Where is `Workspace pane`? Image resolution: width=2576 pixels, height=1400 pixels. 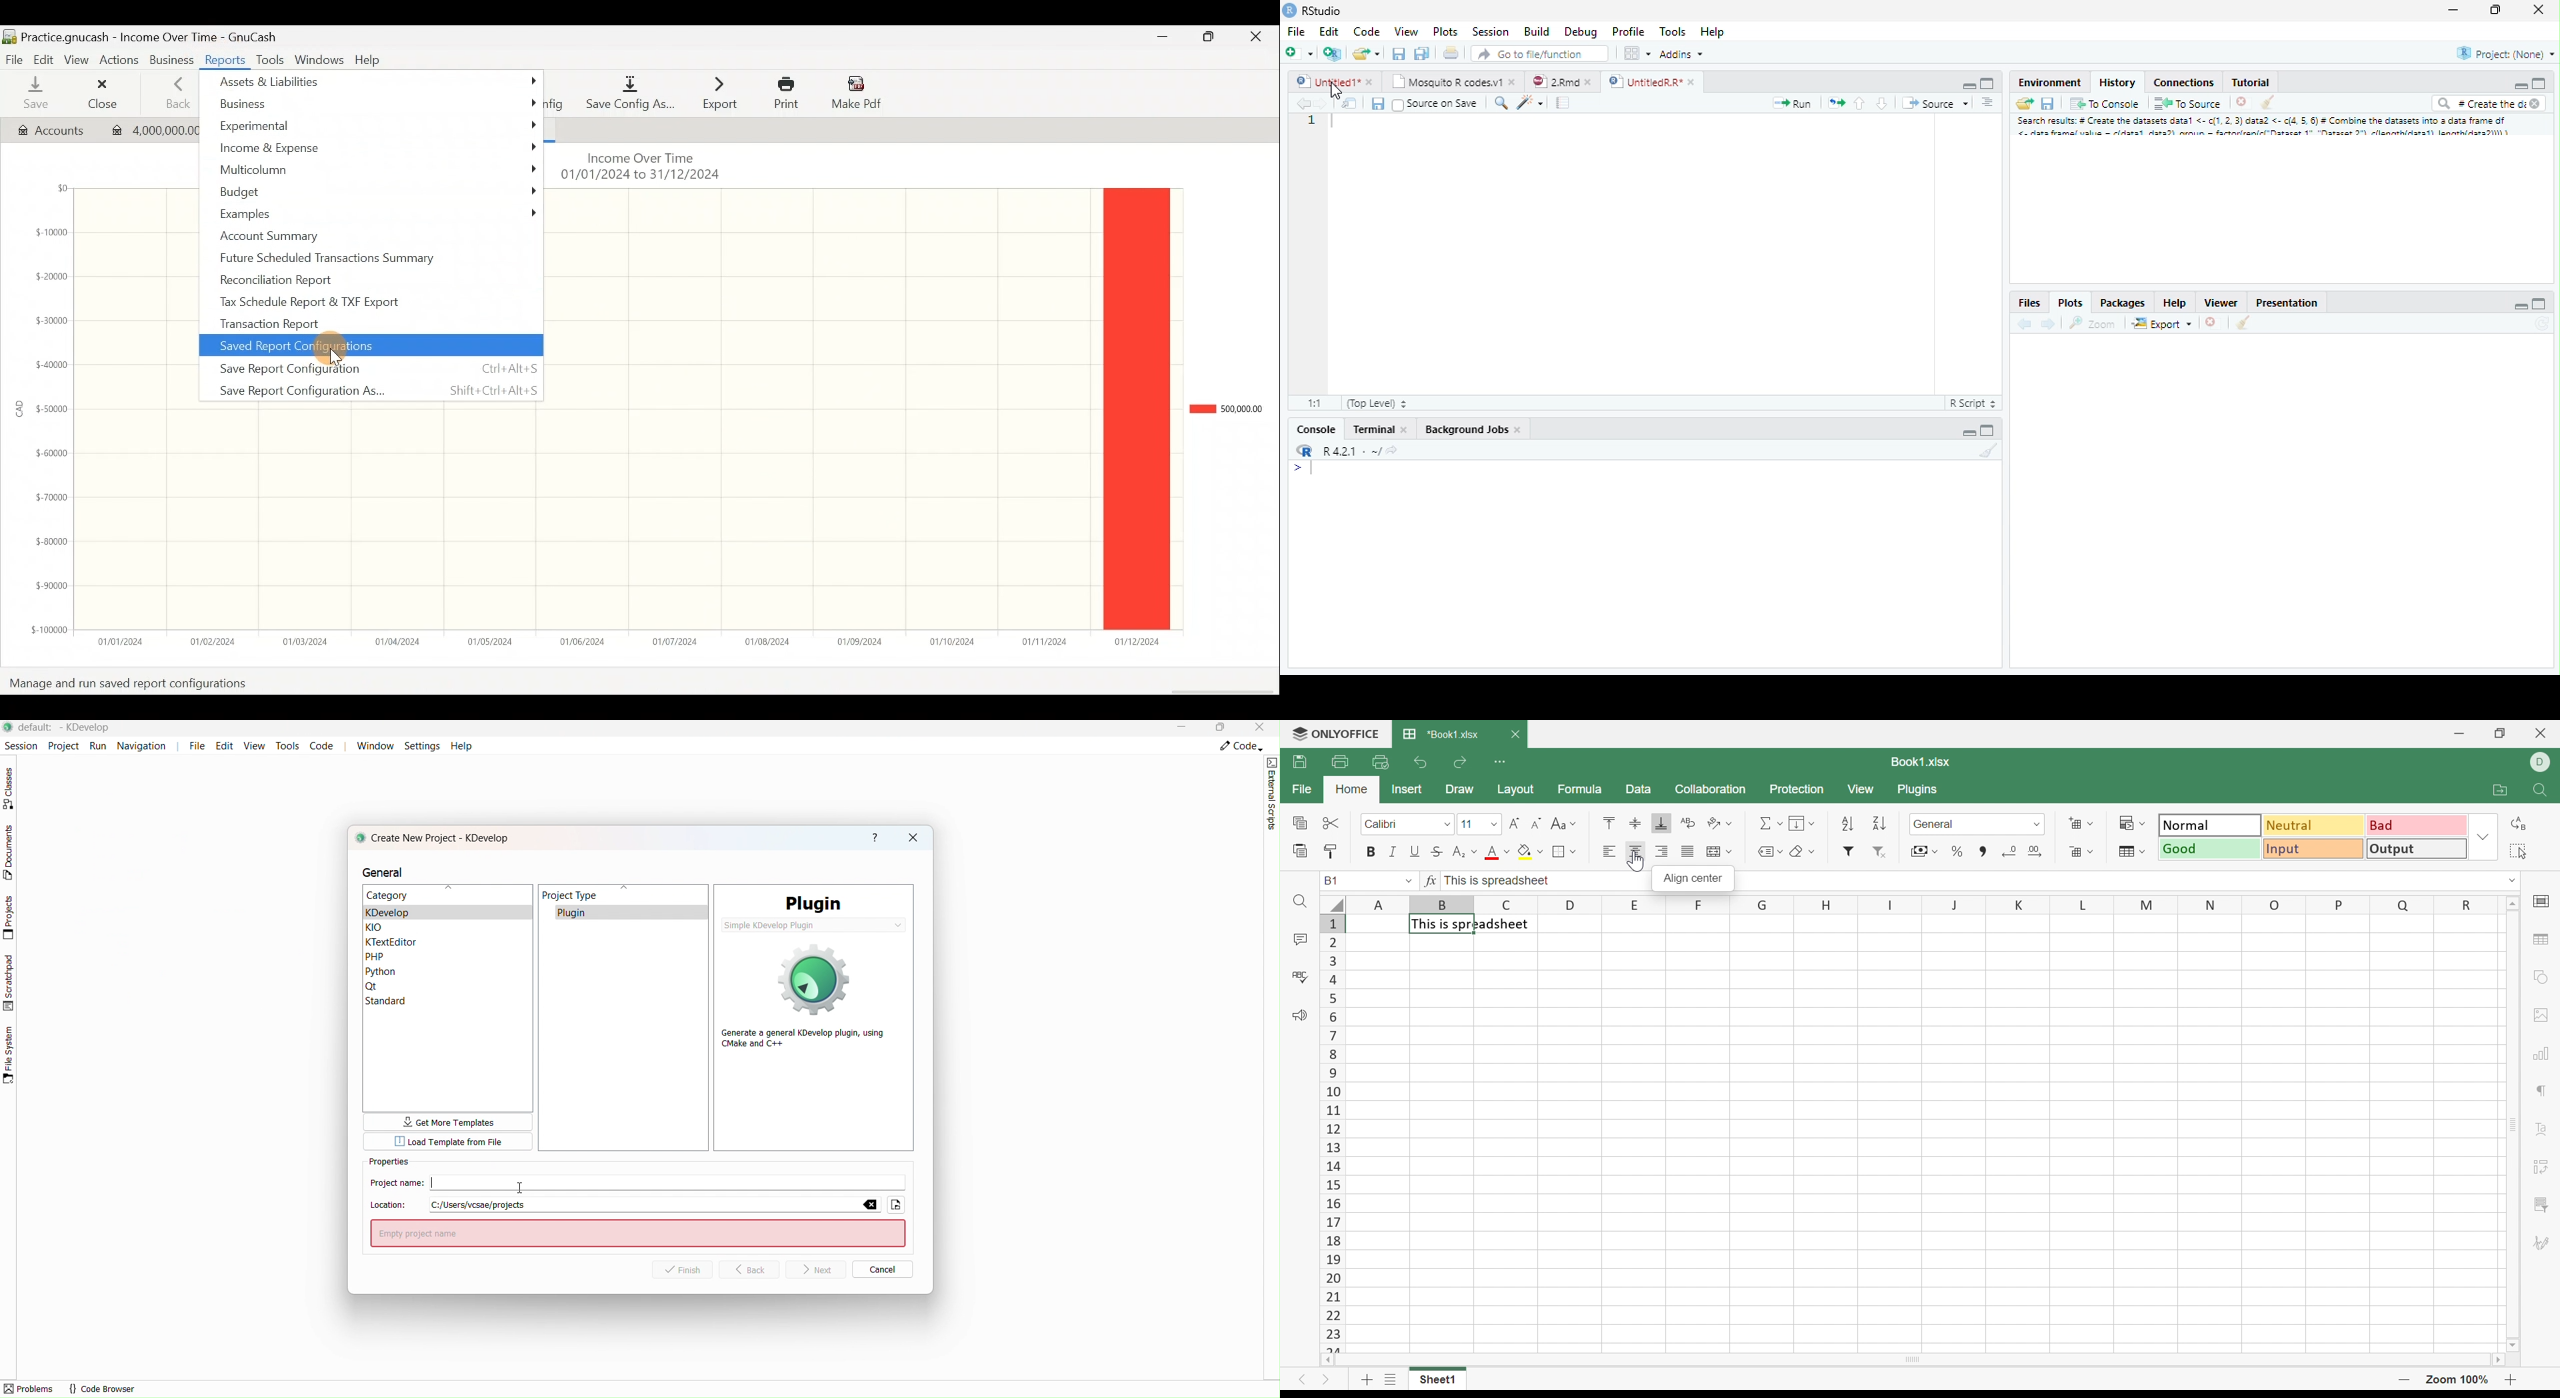
Workspace pane is located at coordinates (1638, 54).